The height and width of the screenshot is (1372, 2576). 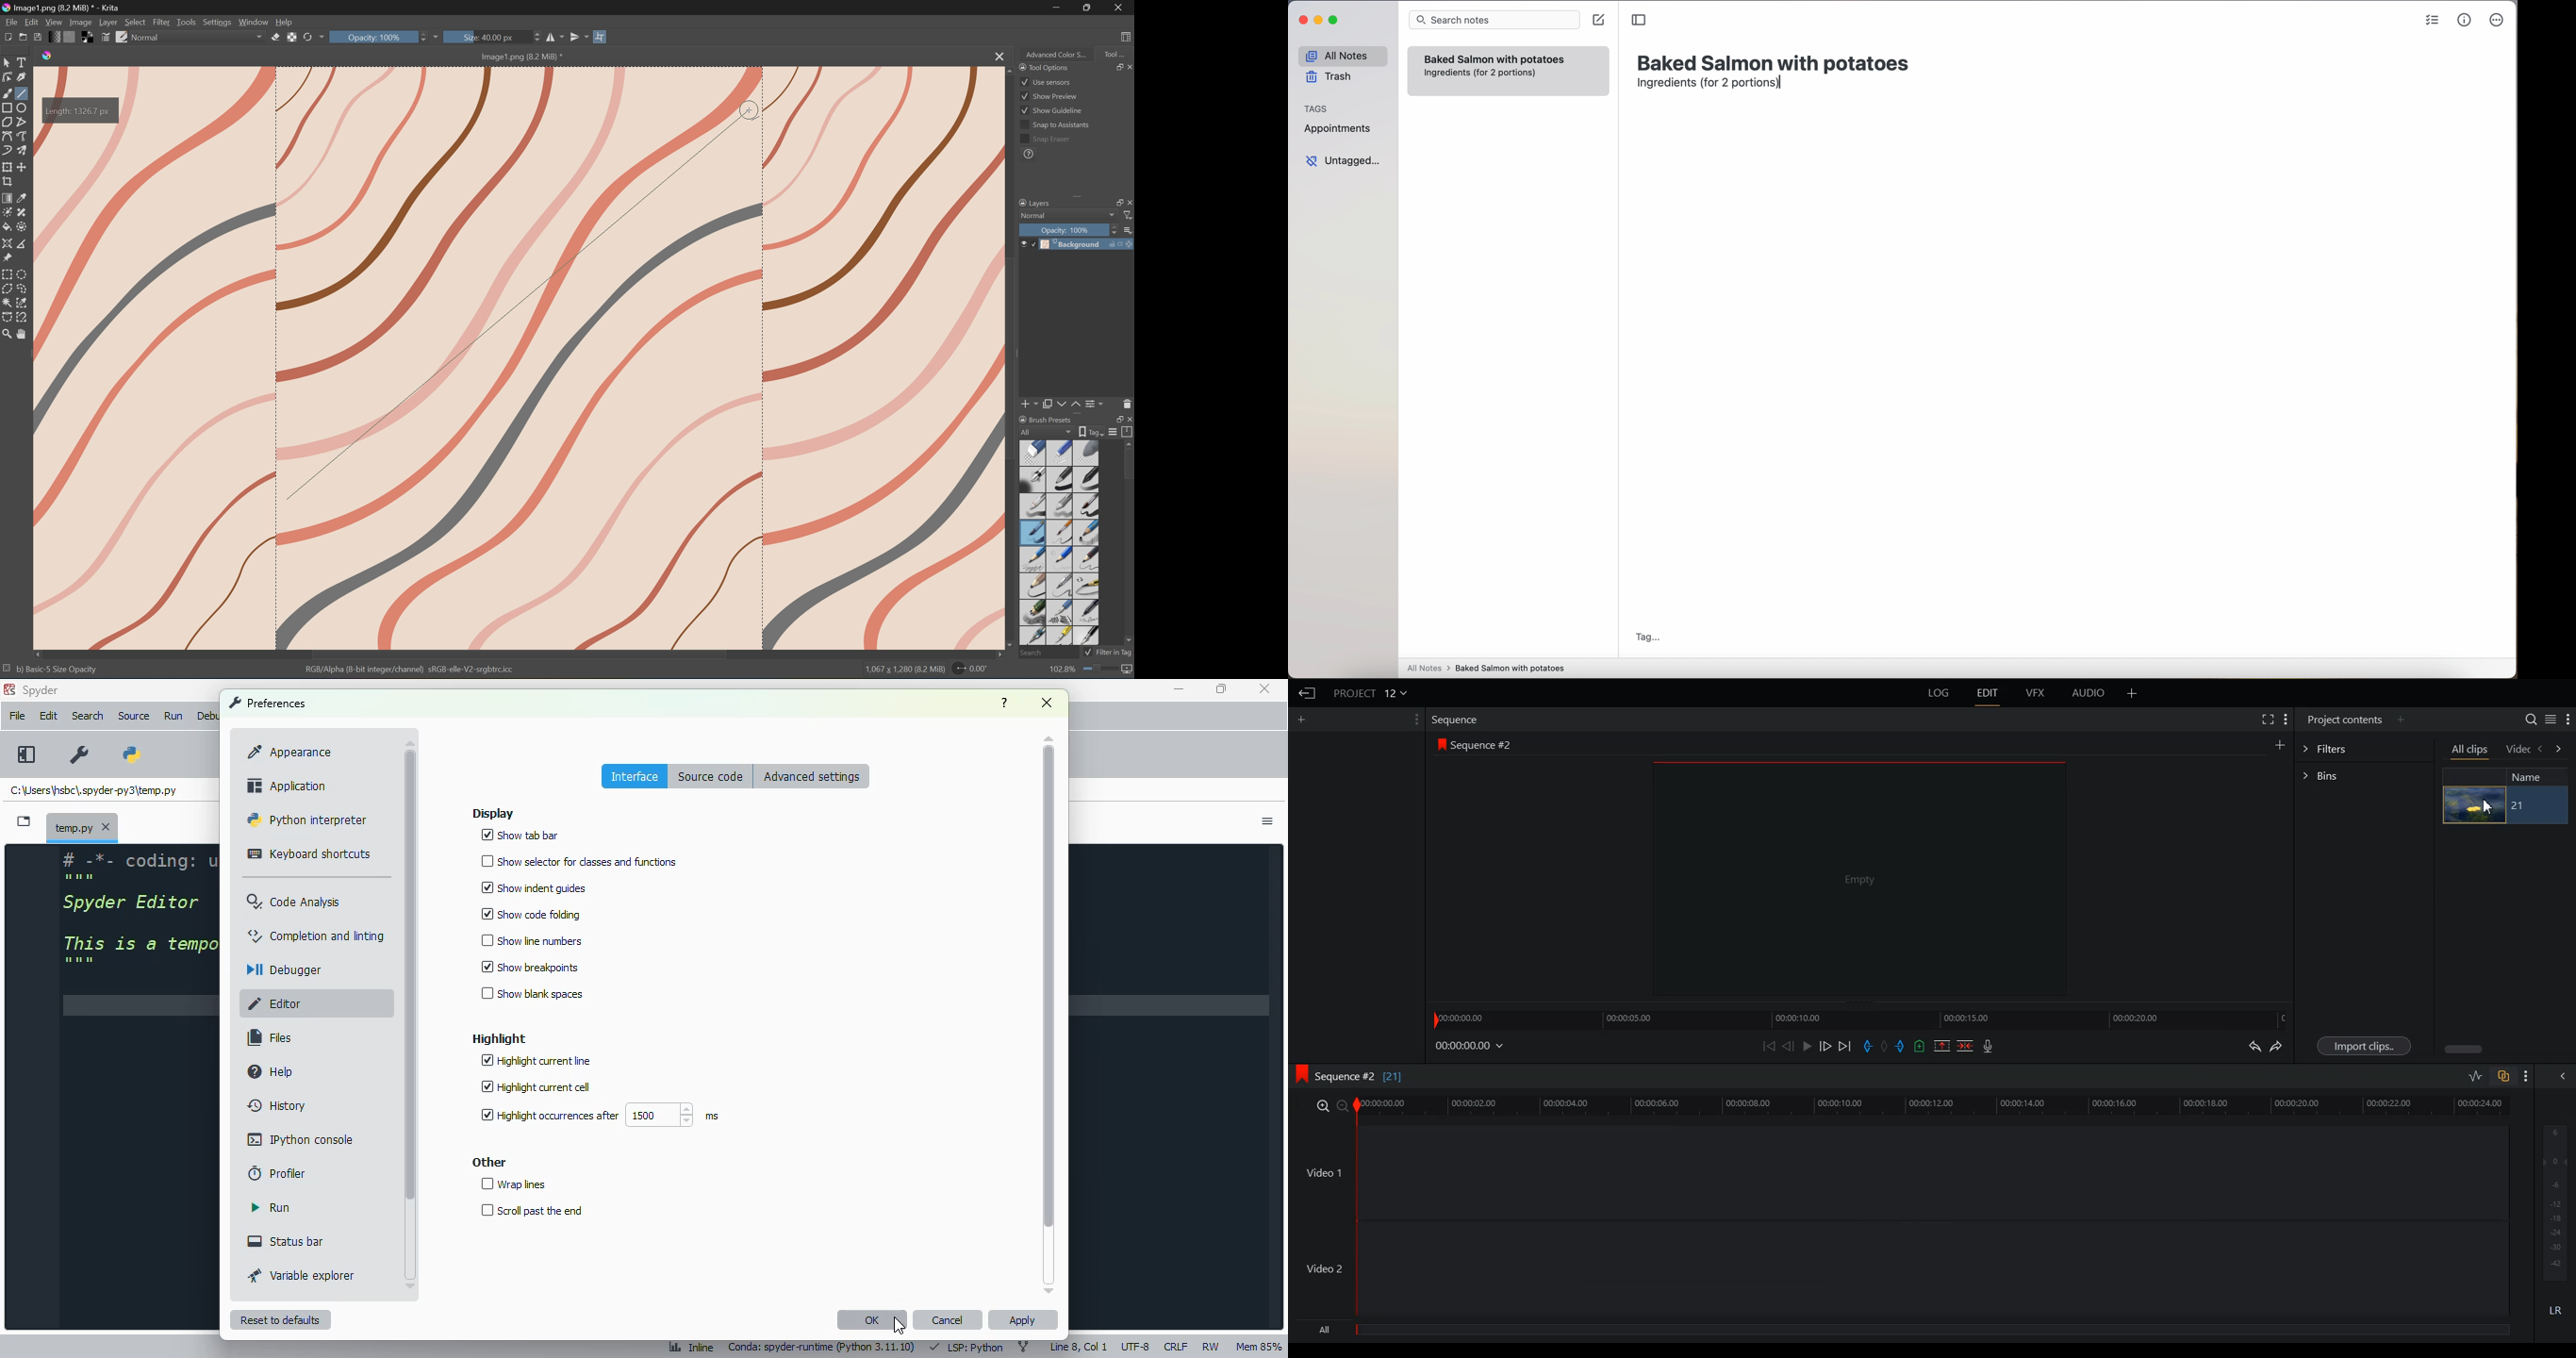 What do you see at coordinates (122, 36) in the screenshot?
I see `Choose brush preset` at bounding box center [122, 36].